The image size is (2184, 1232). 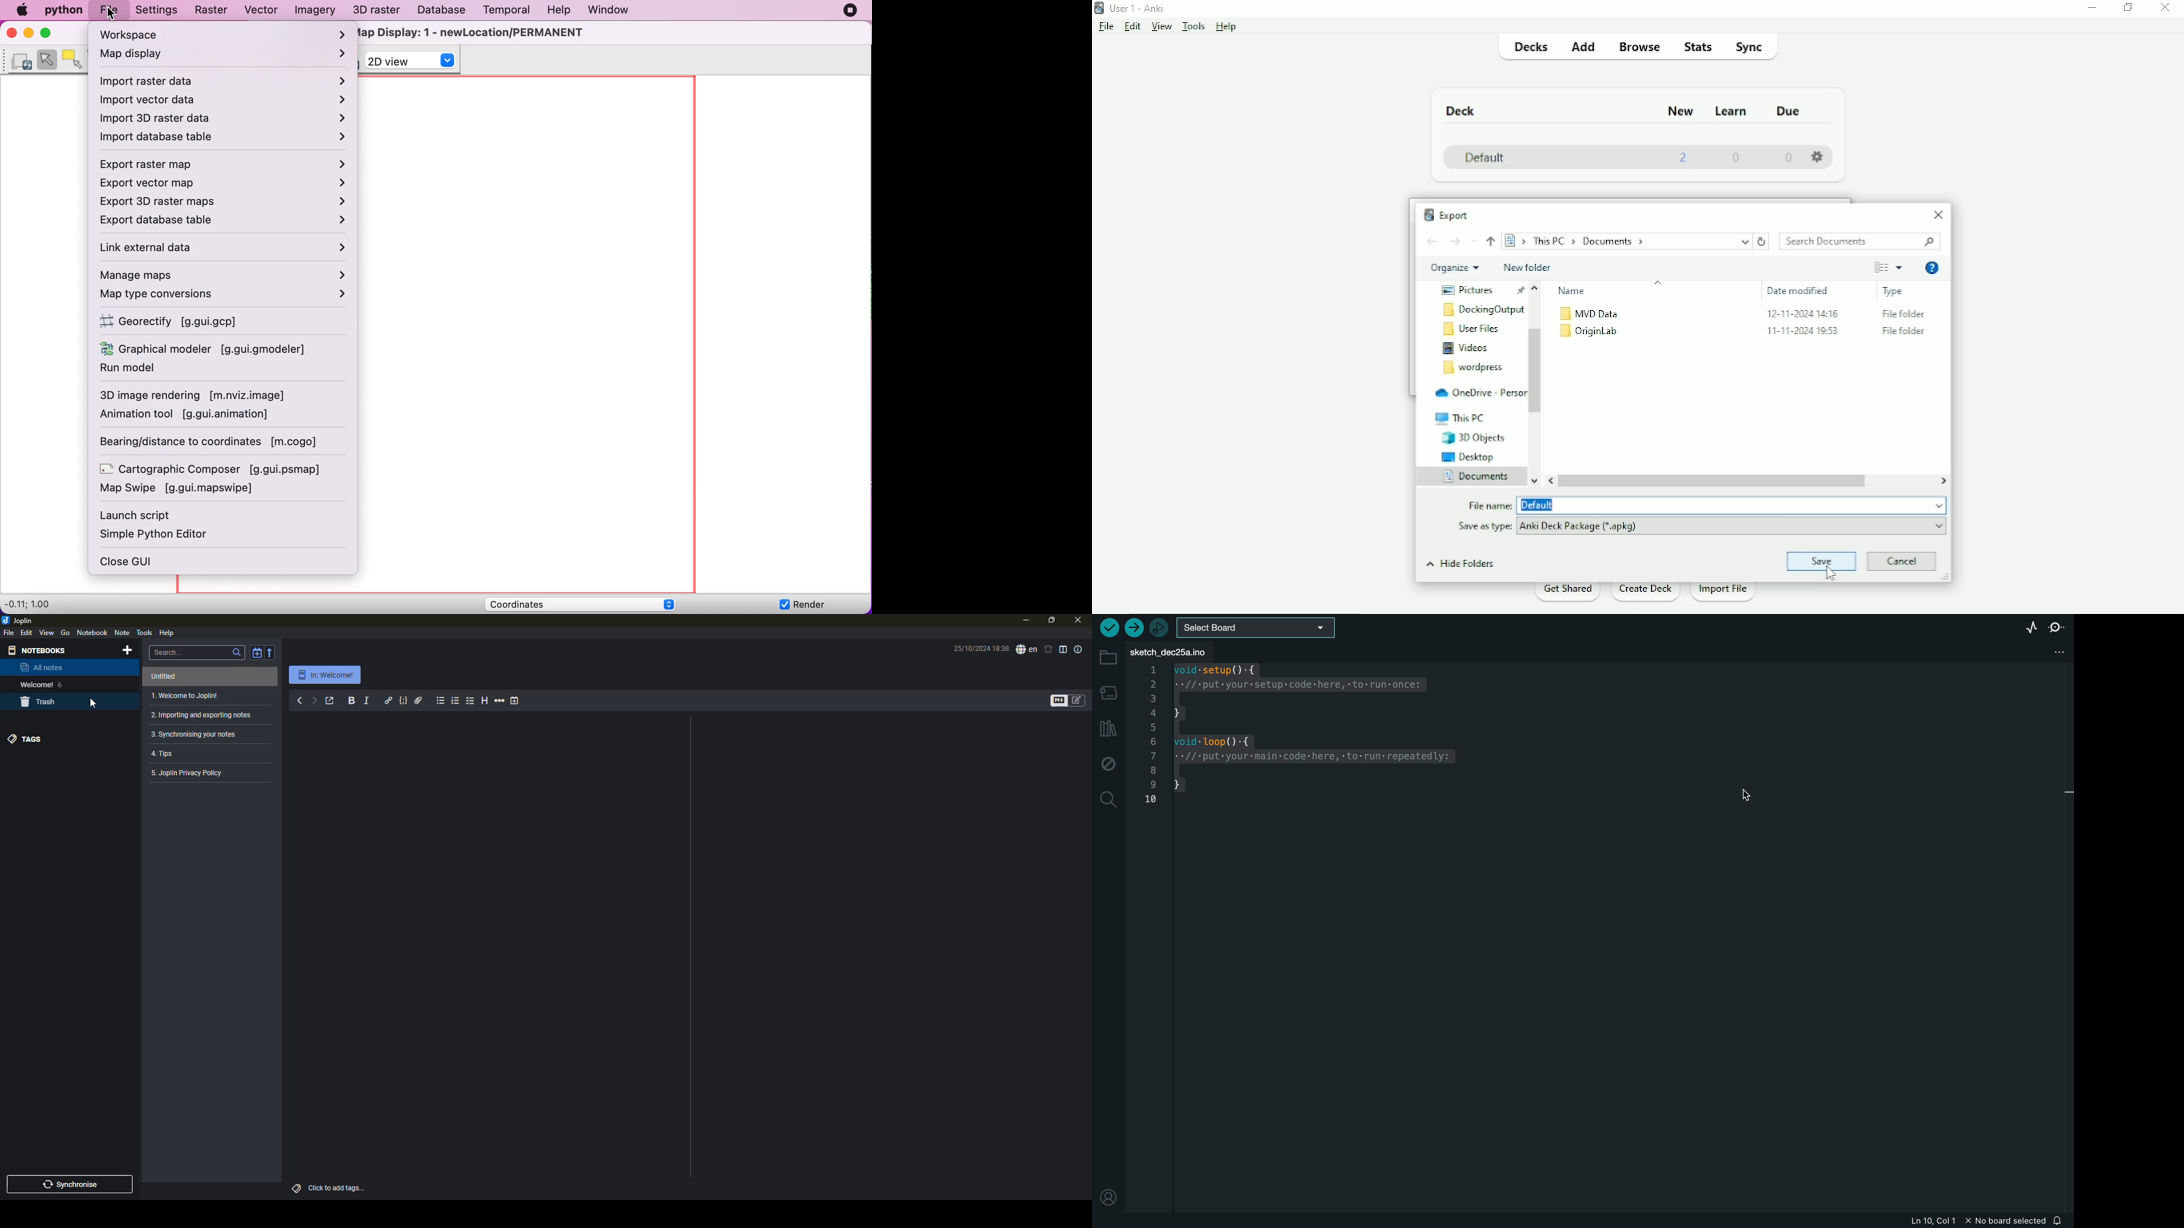 I want to click on 25/10/2024 18:38, so click(x=980, y=649).